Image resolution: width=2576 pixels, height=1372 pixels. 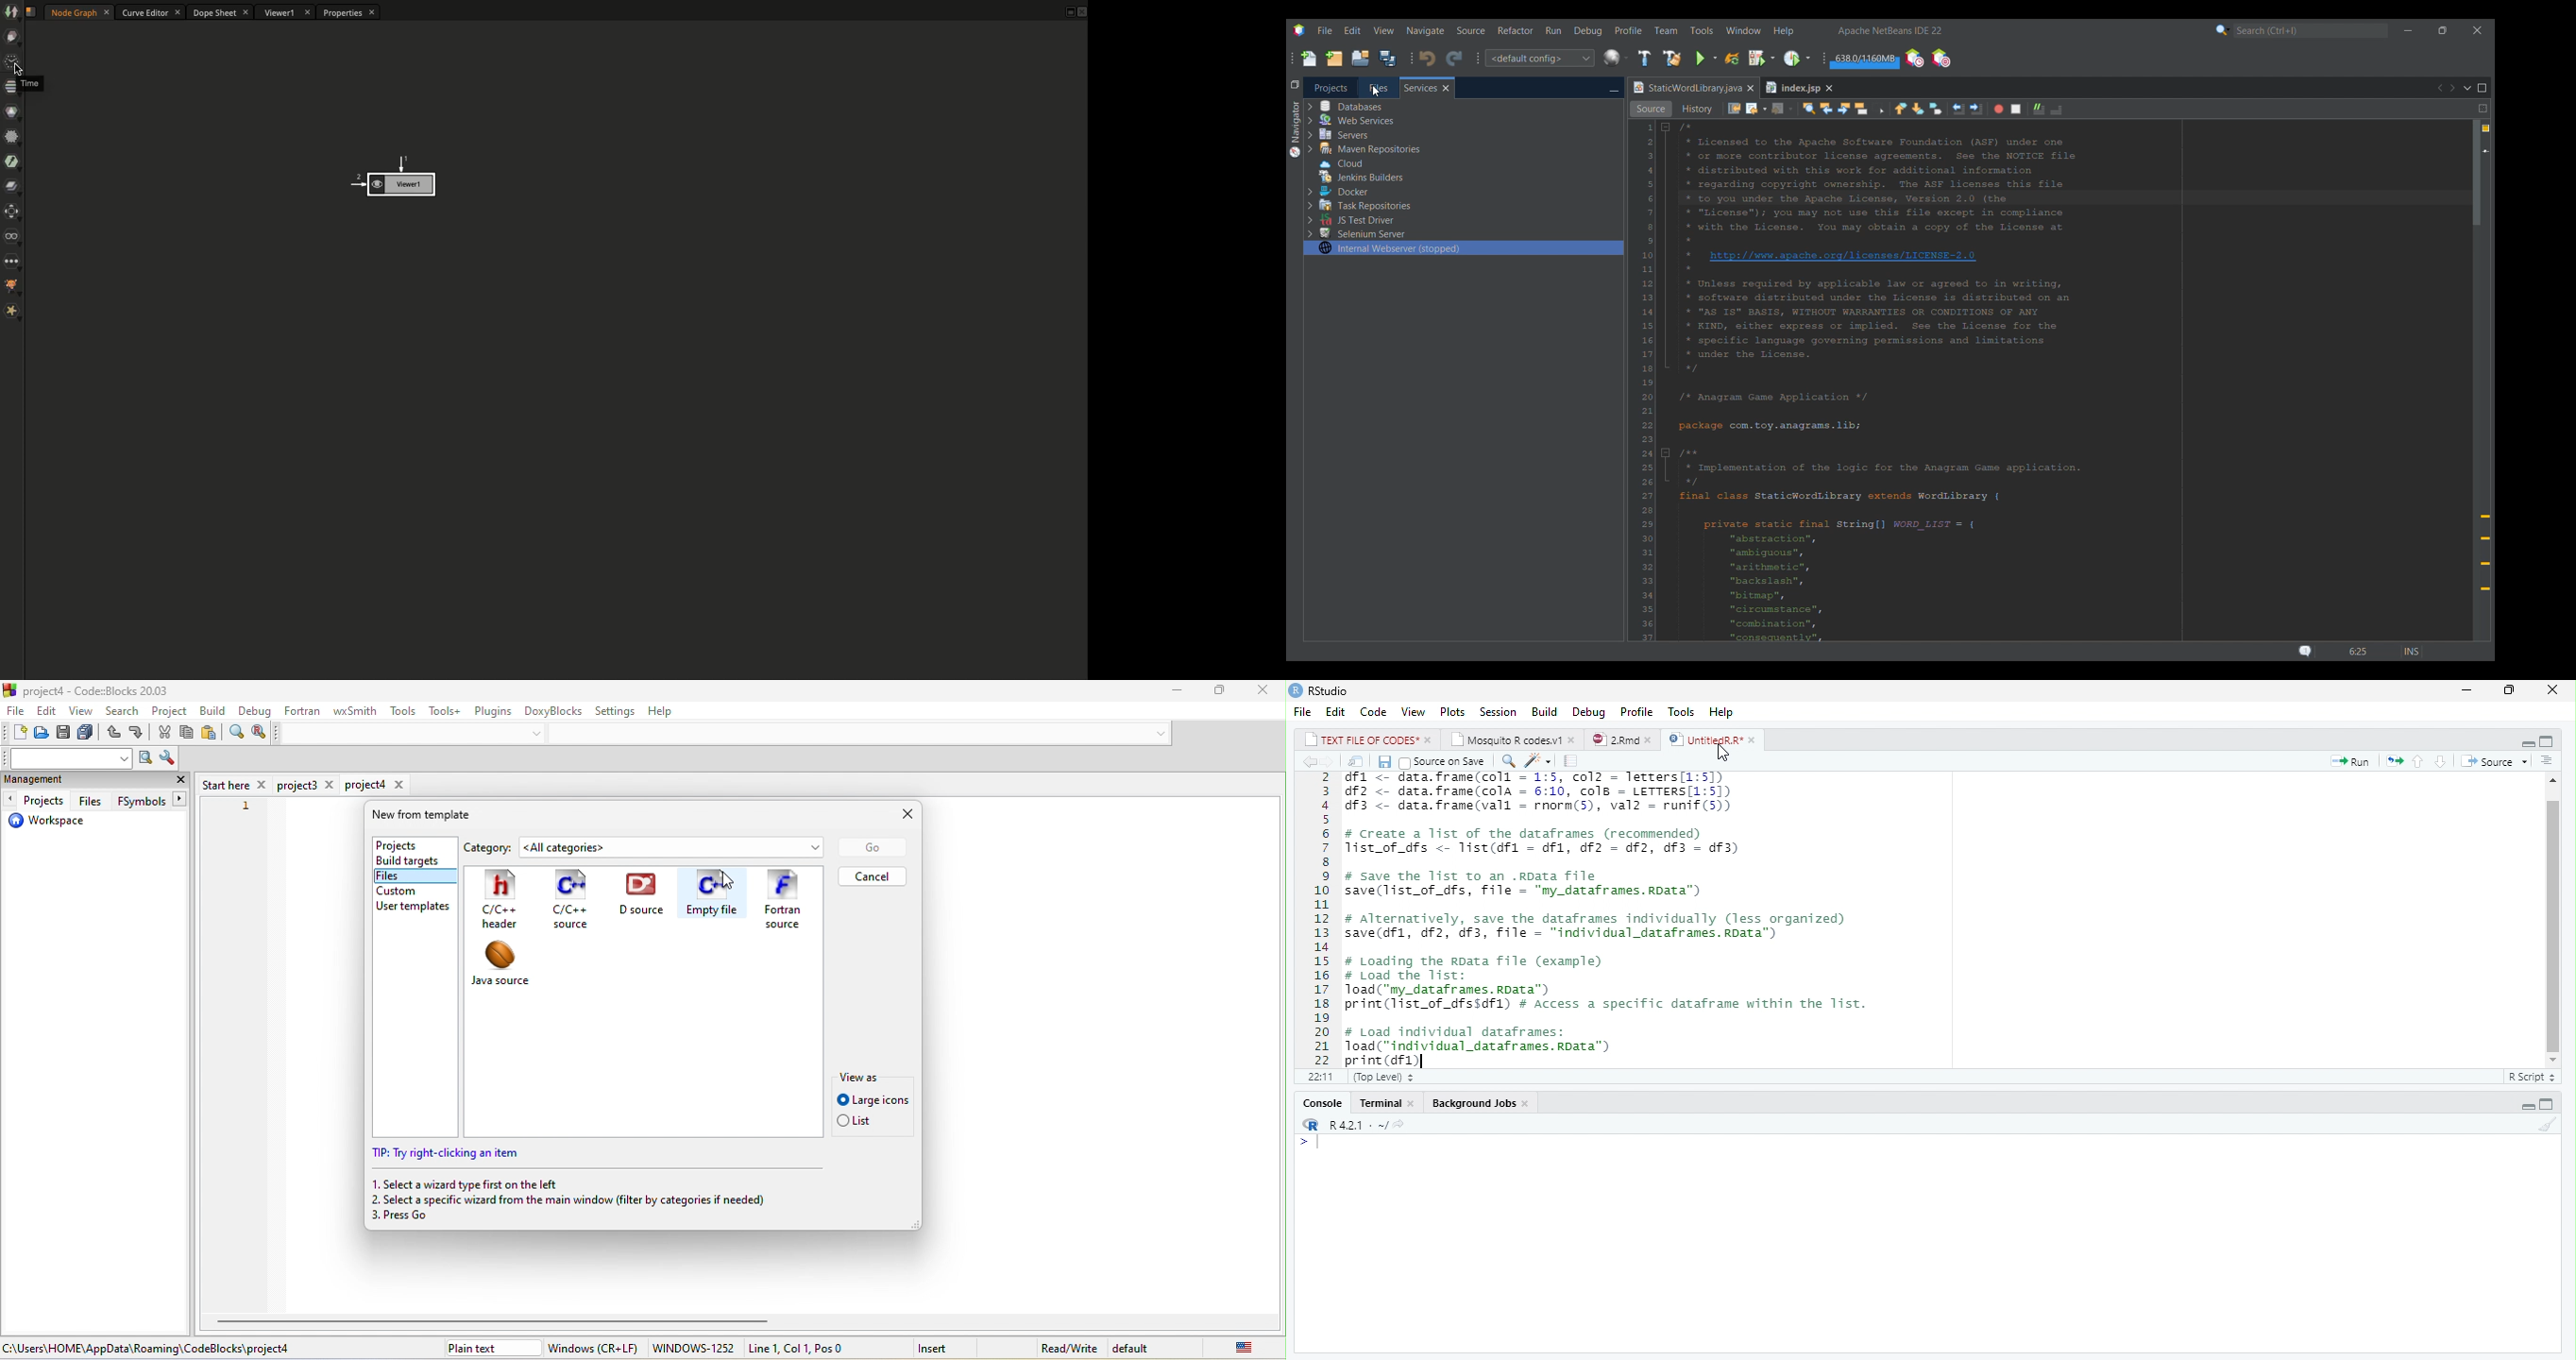 What do you see at coordinates (1414, 712) in the screenshot?
I see `View` at bounding box center [1414, 712].